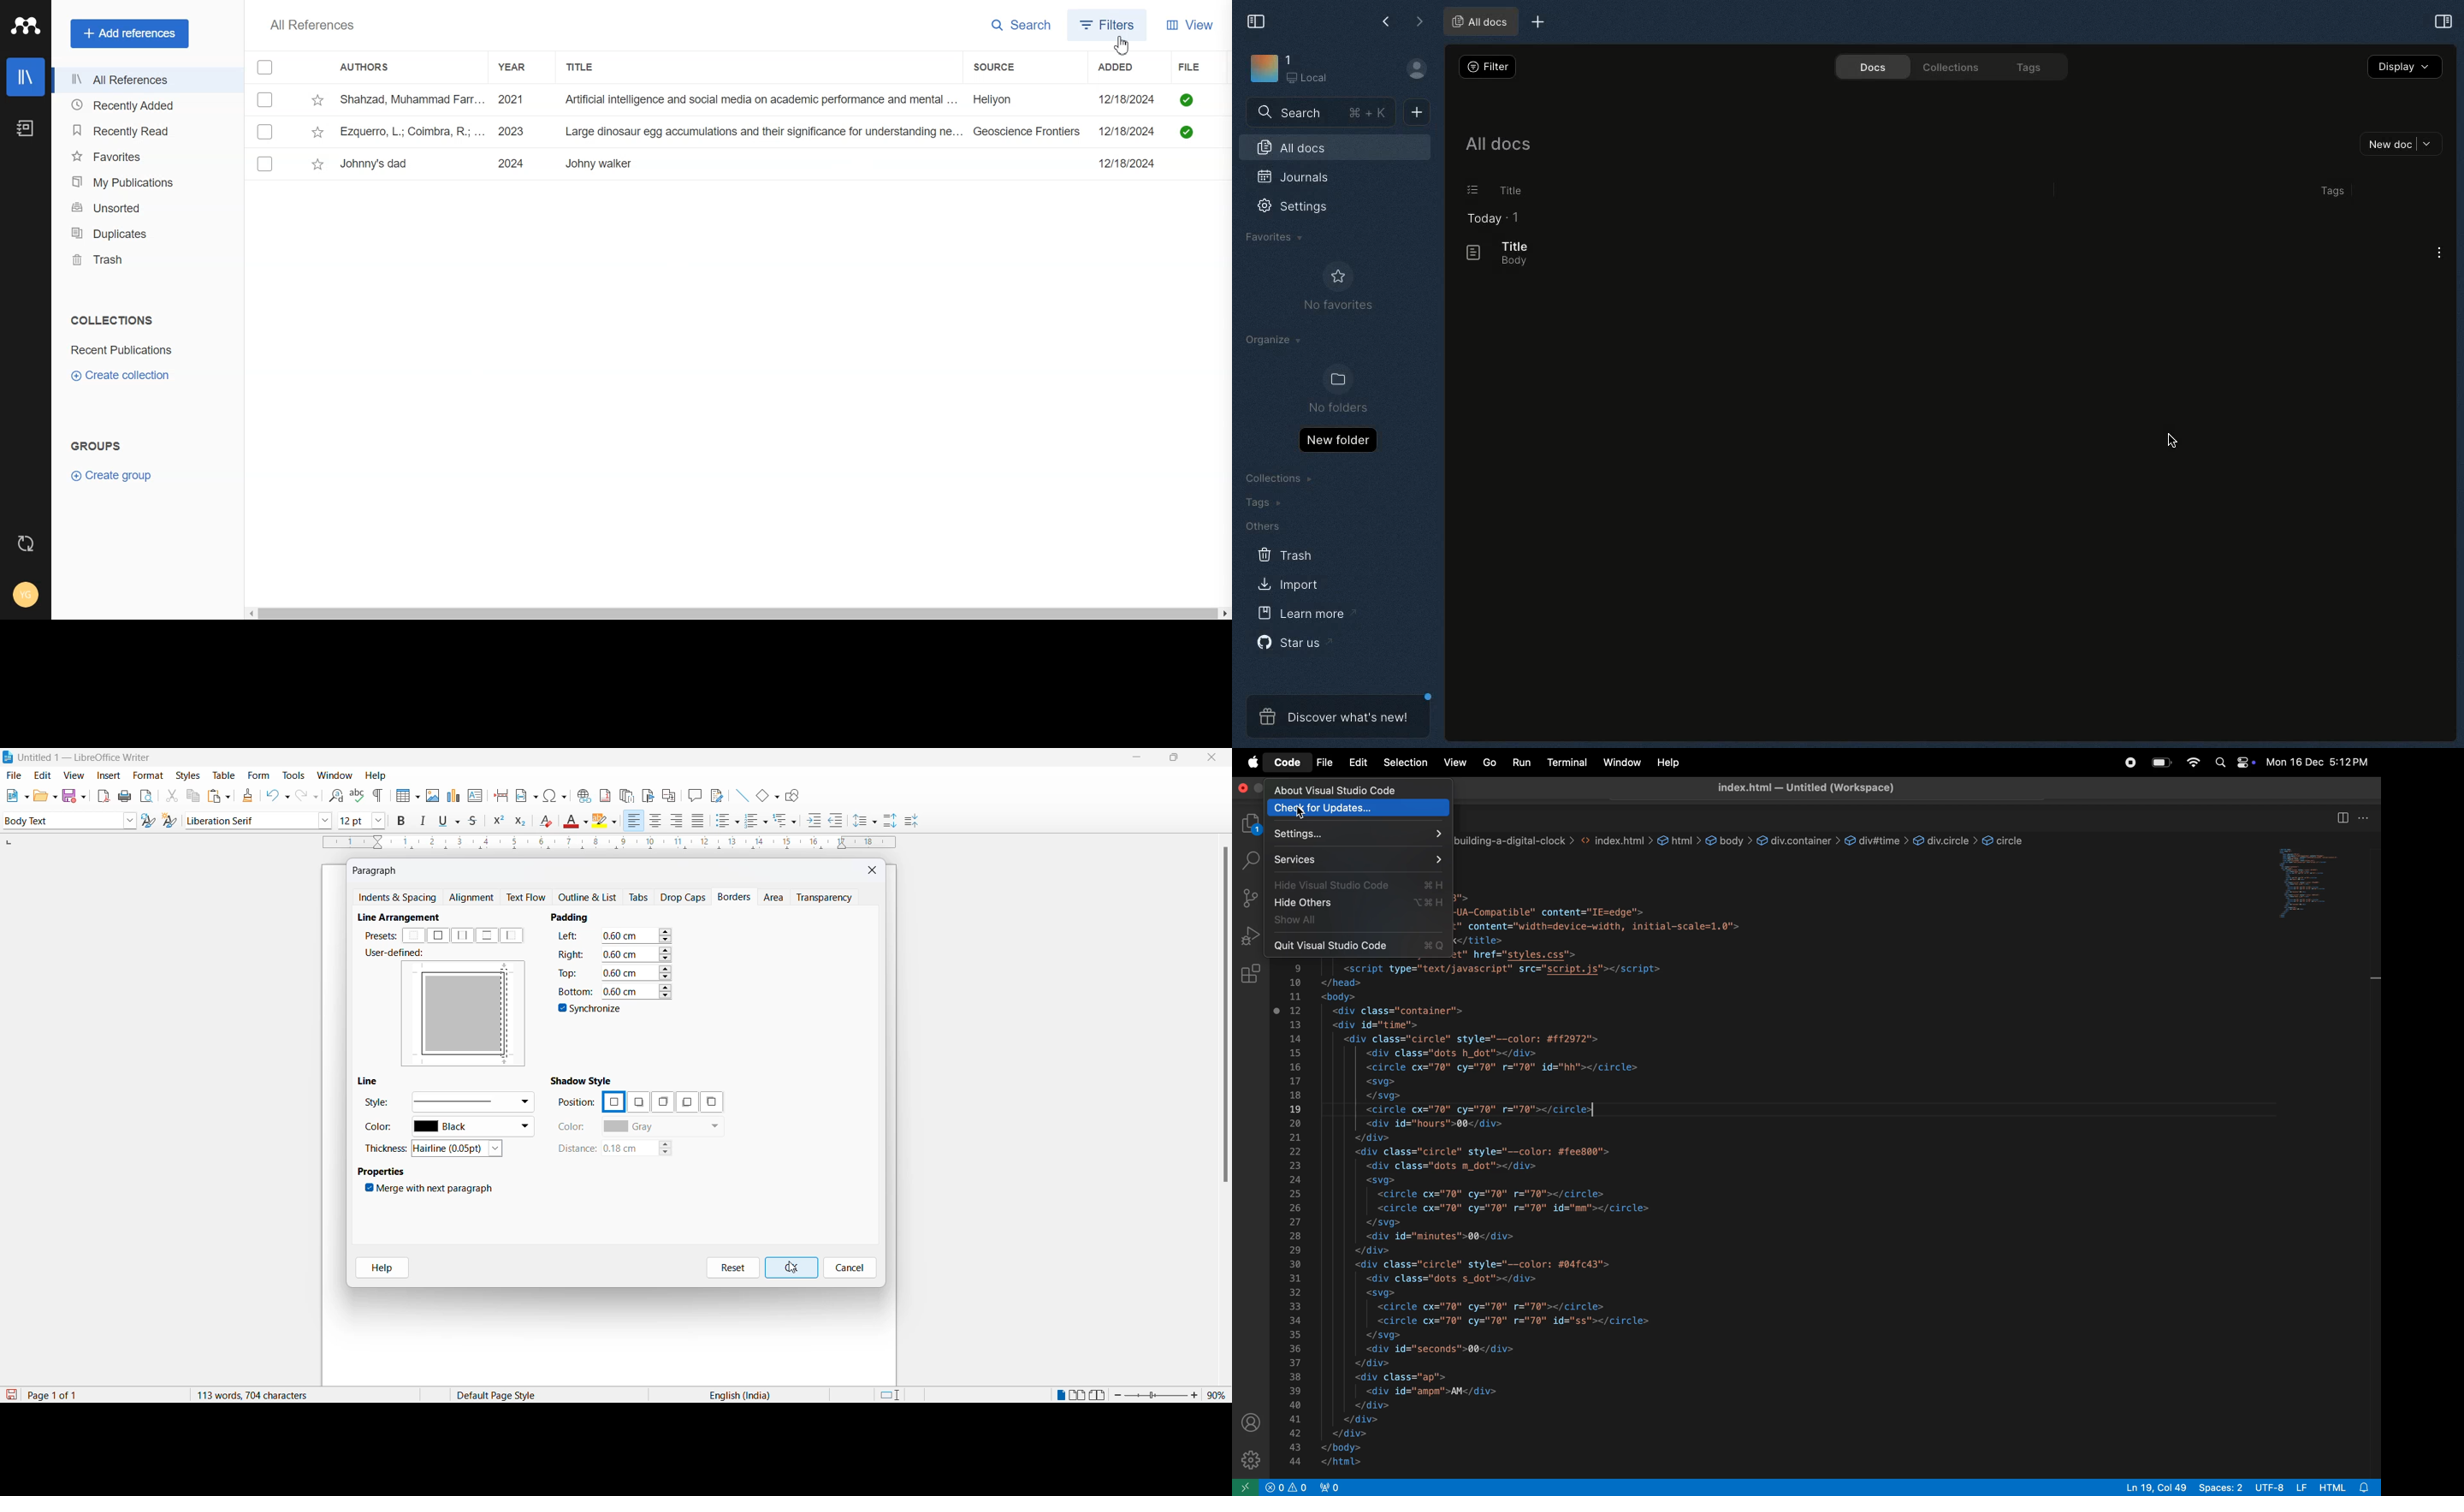  Describe the element at coordinates (727, 821) in the screenshot. I see `toggle unordered list` at that location.